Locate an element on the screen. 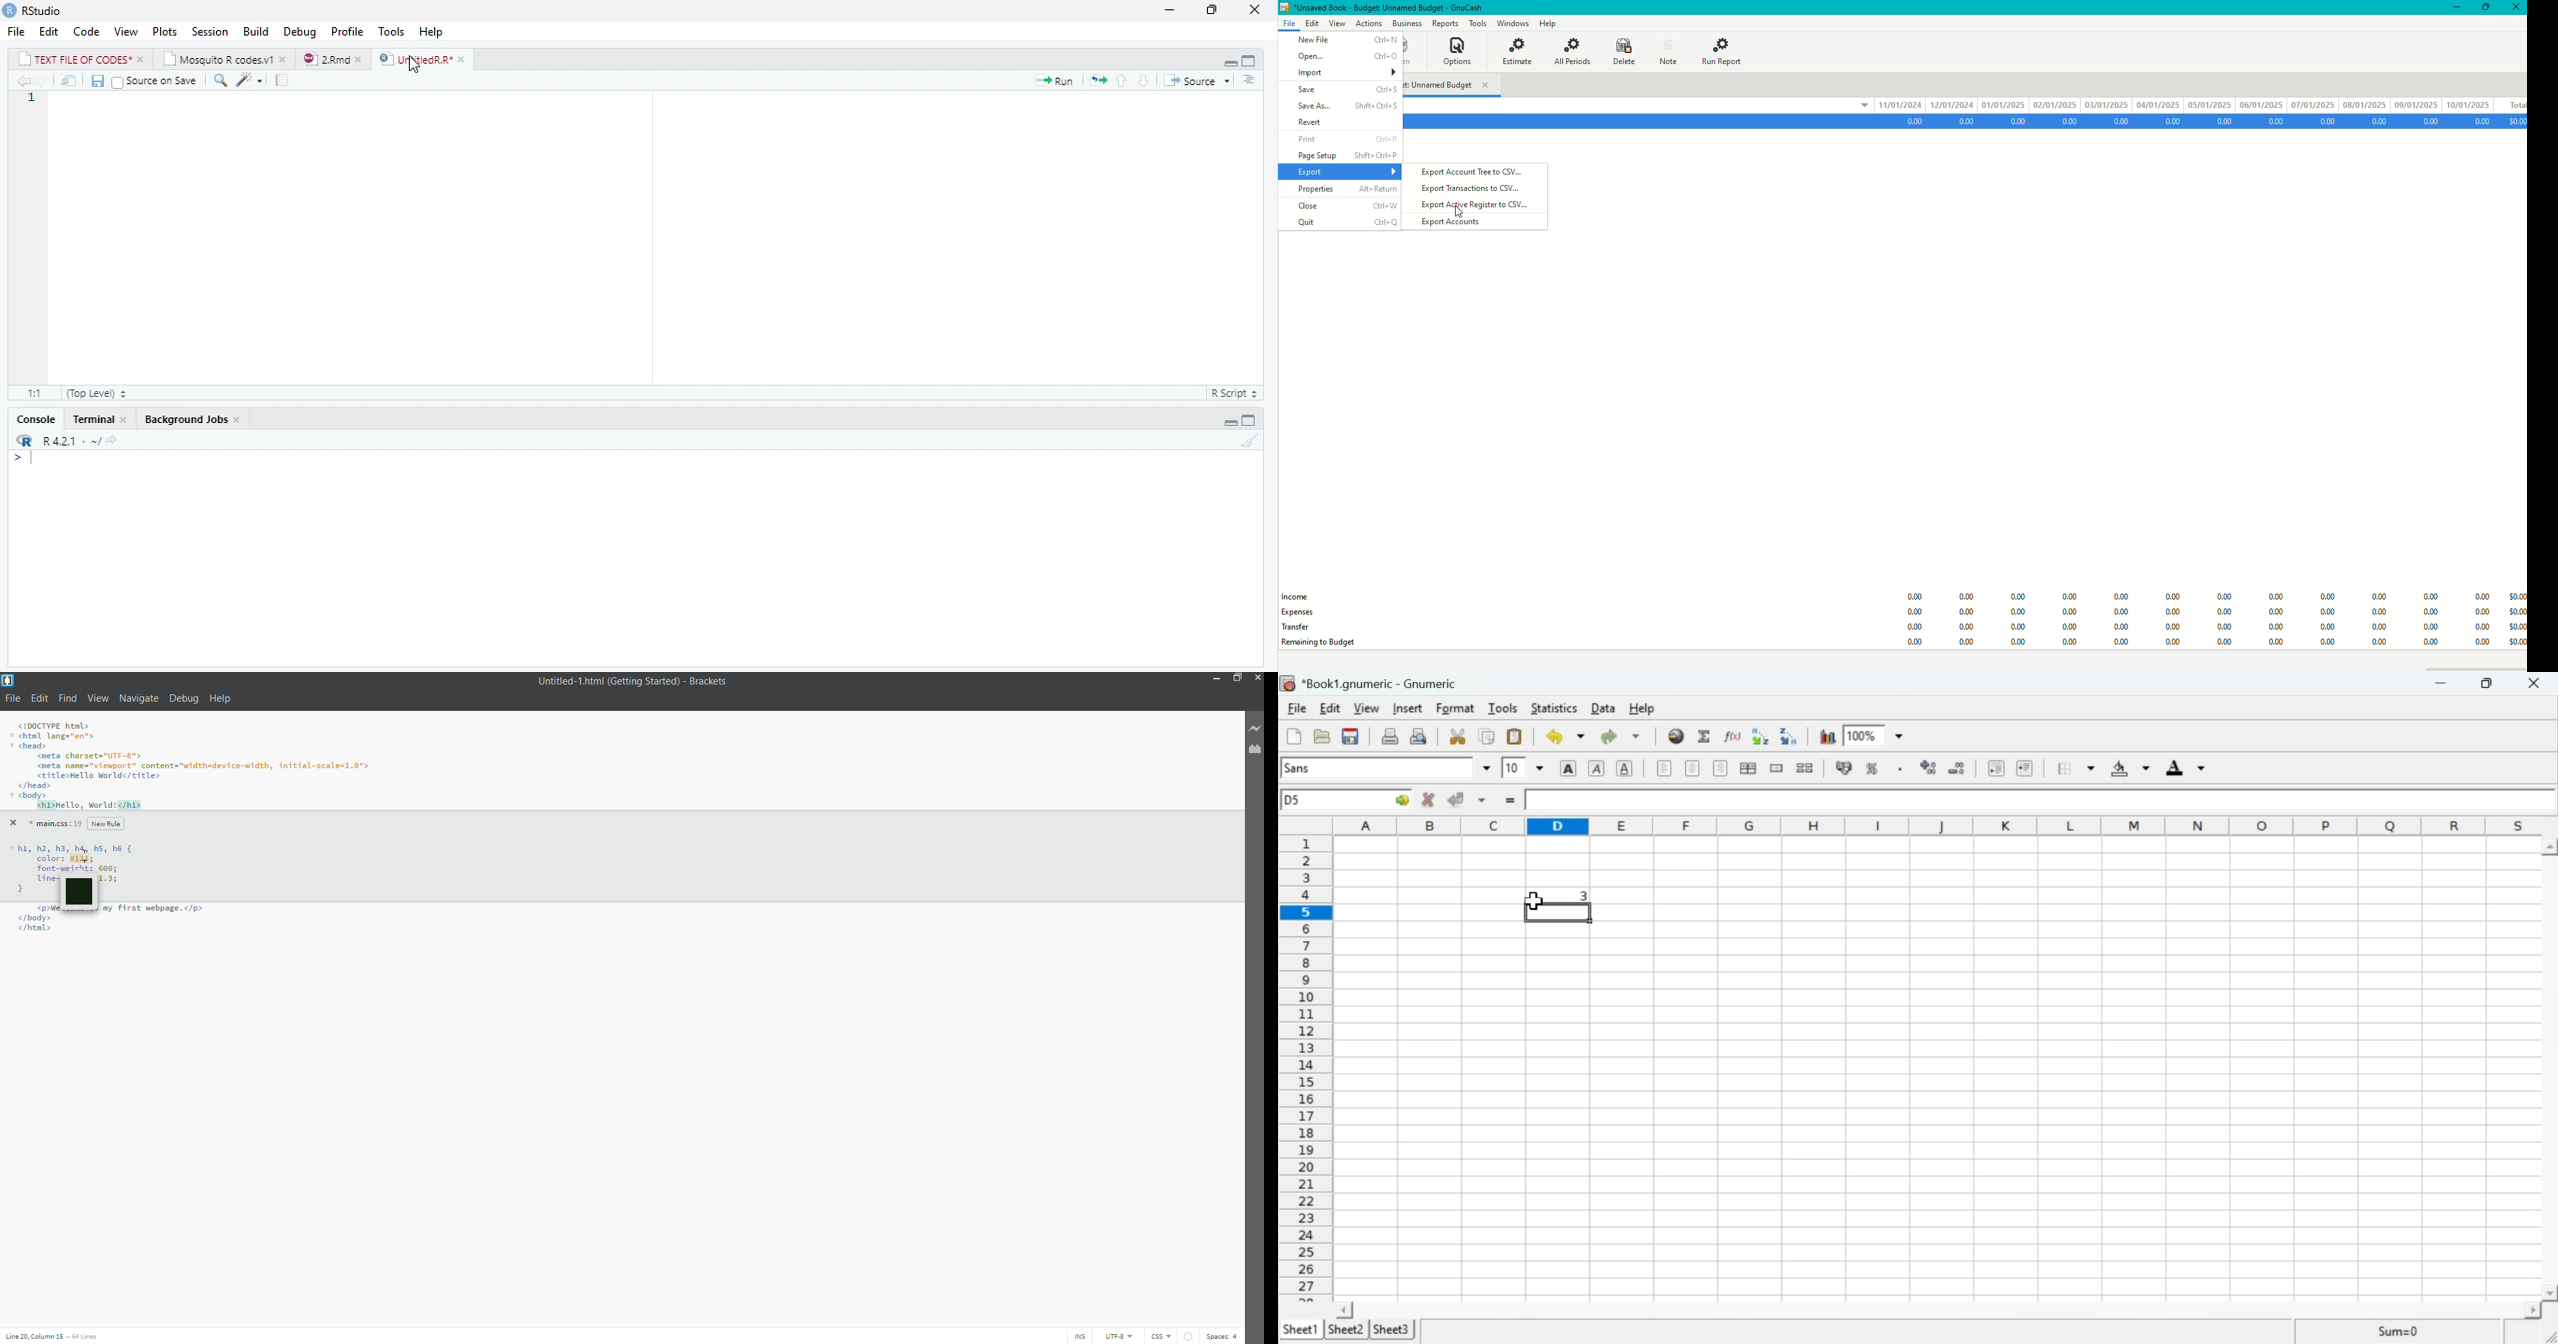 The height and width of the screenshot is (1344, 2576). debug is located at coordinates (183, 701).